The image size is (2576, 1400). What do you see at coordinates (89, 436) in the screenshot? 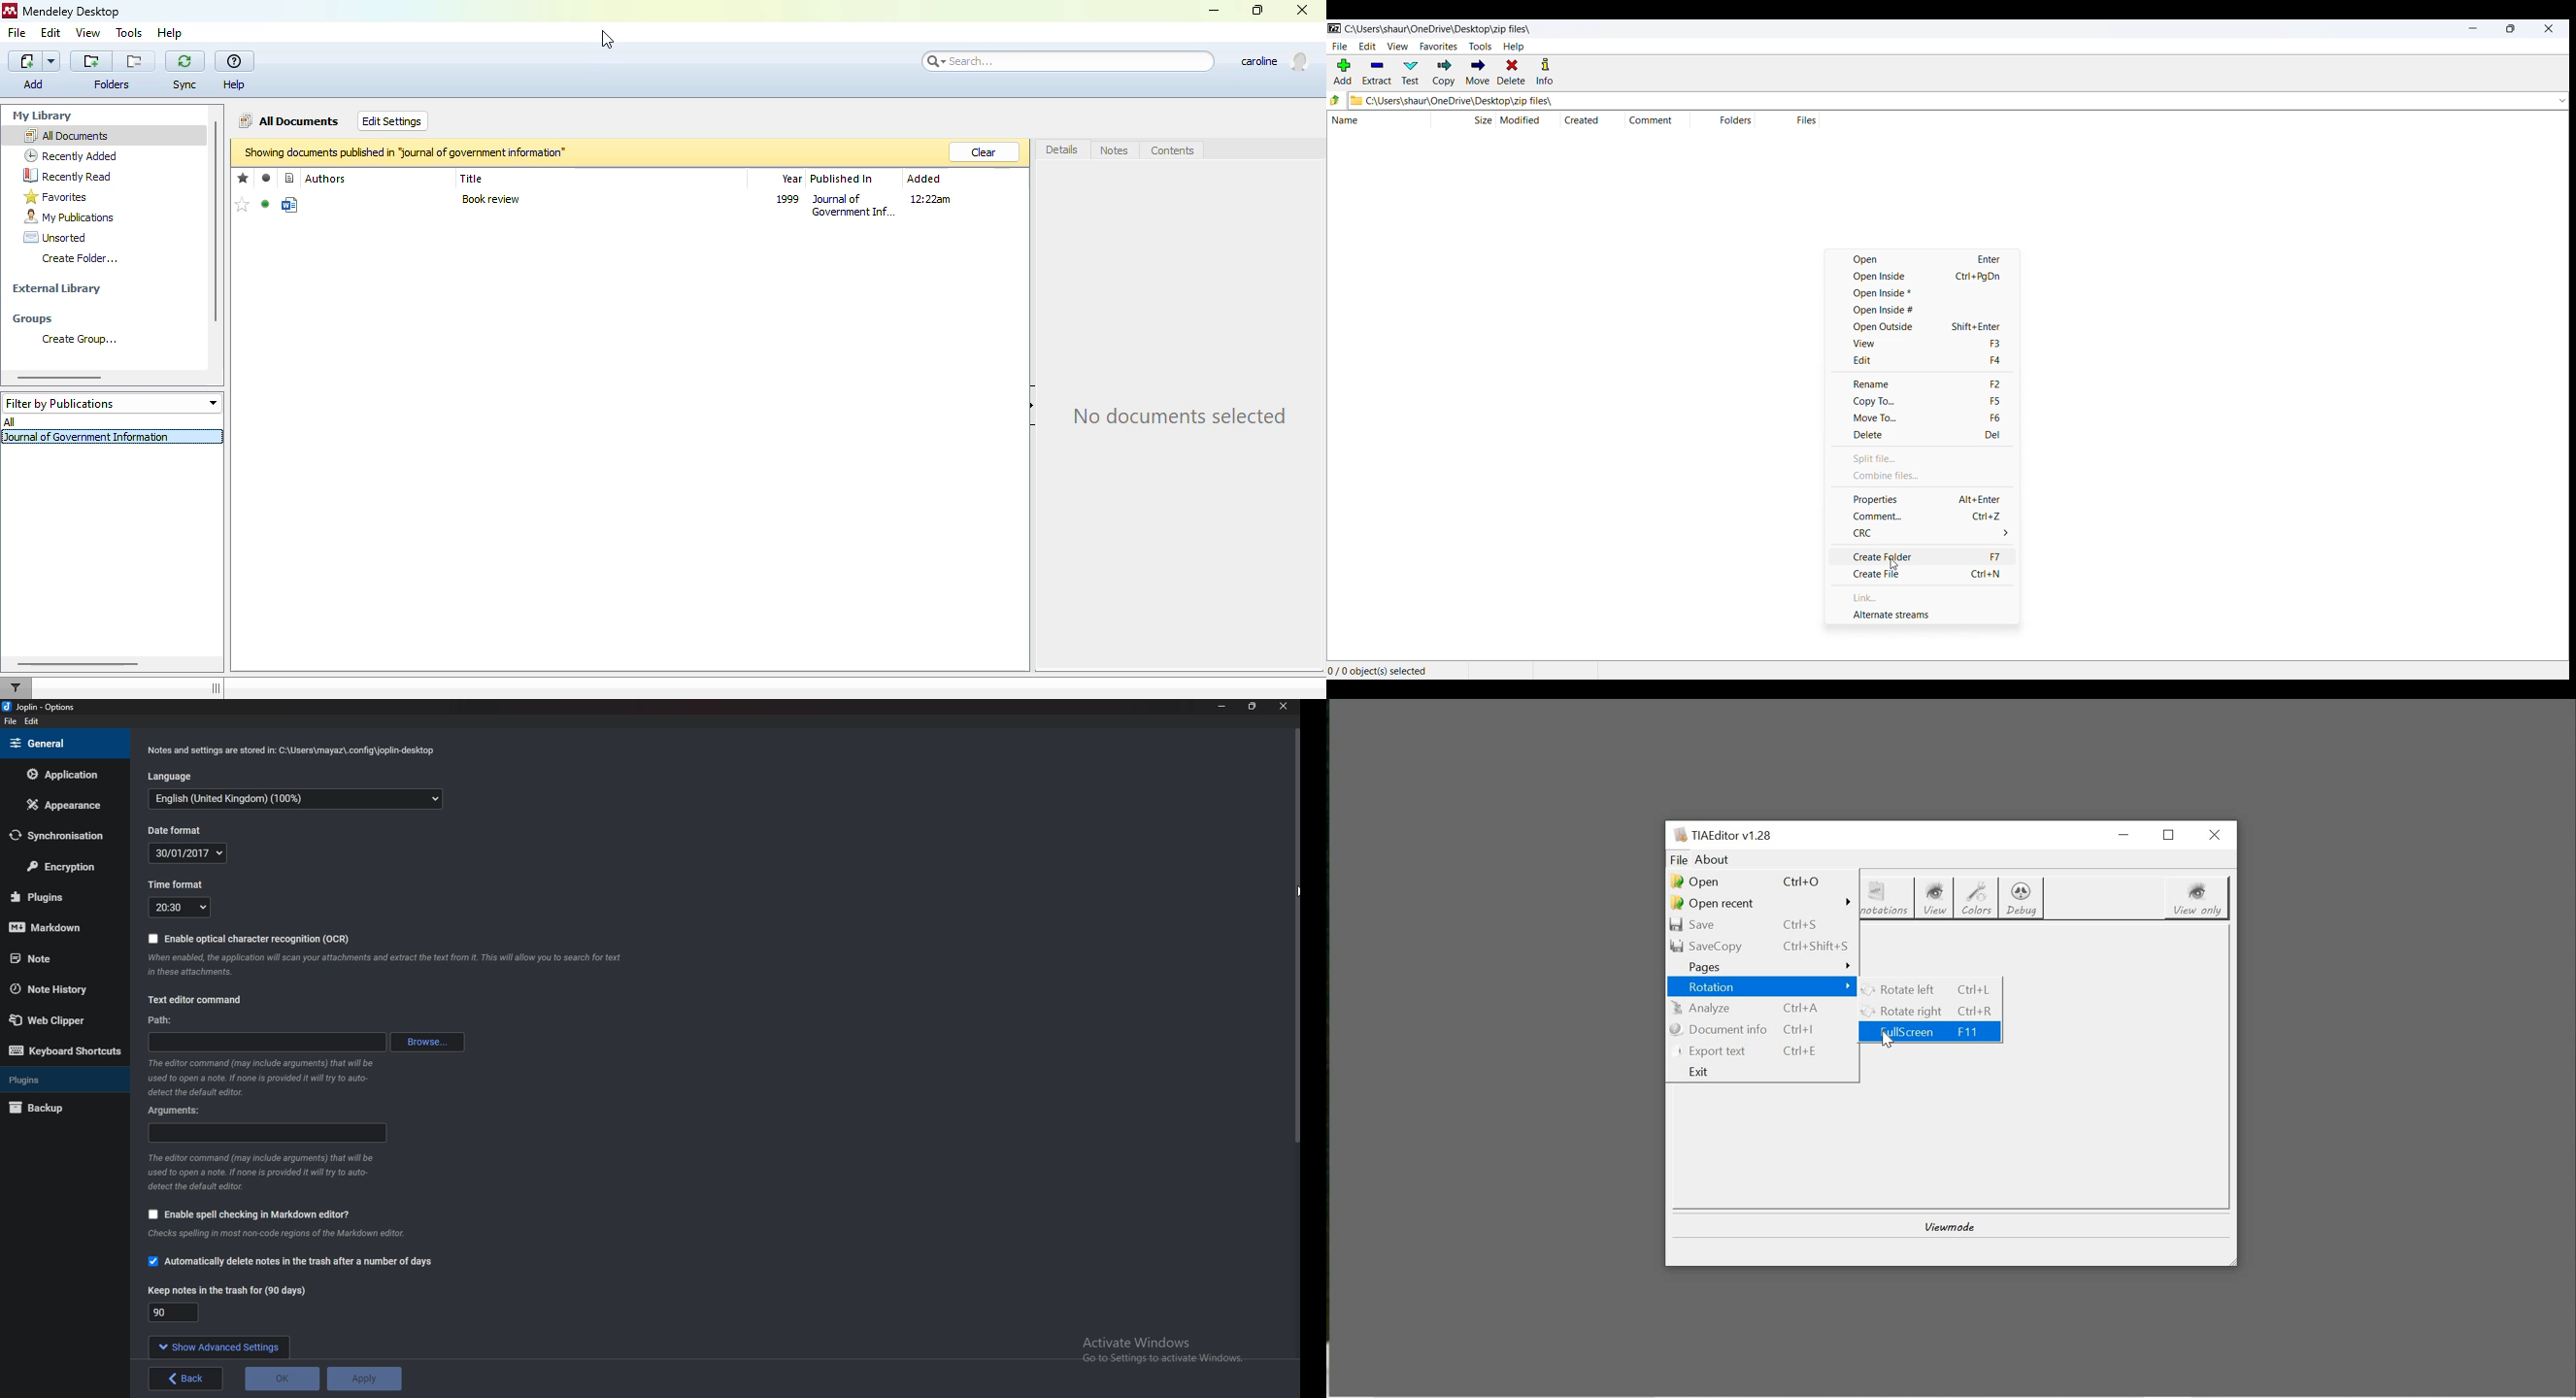
I see `journal of government information` at bounding box center [89, 436].